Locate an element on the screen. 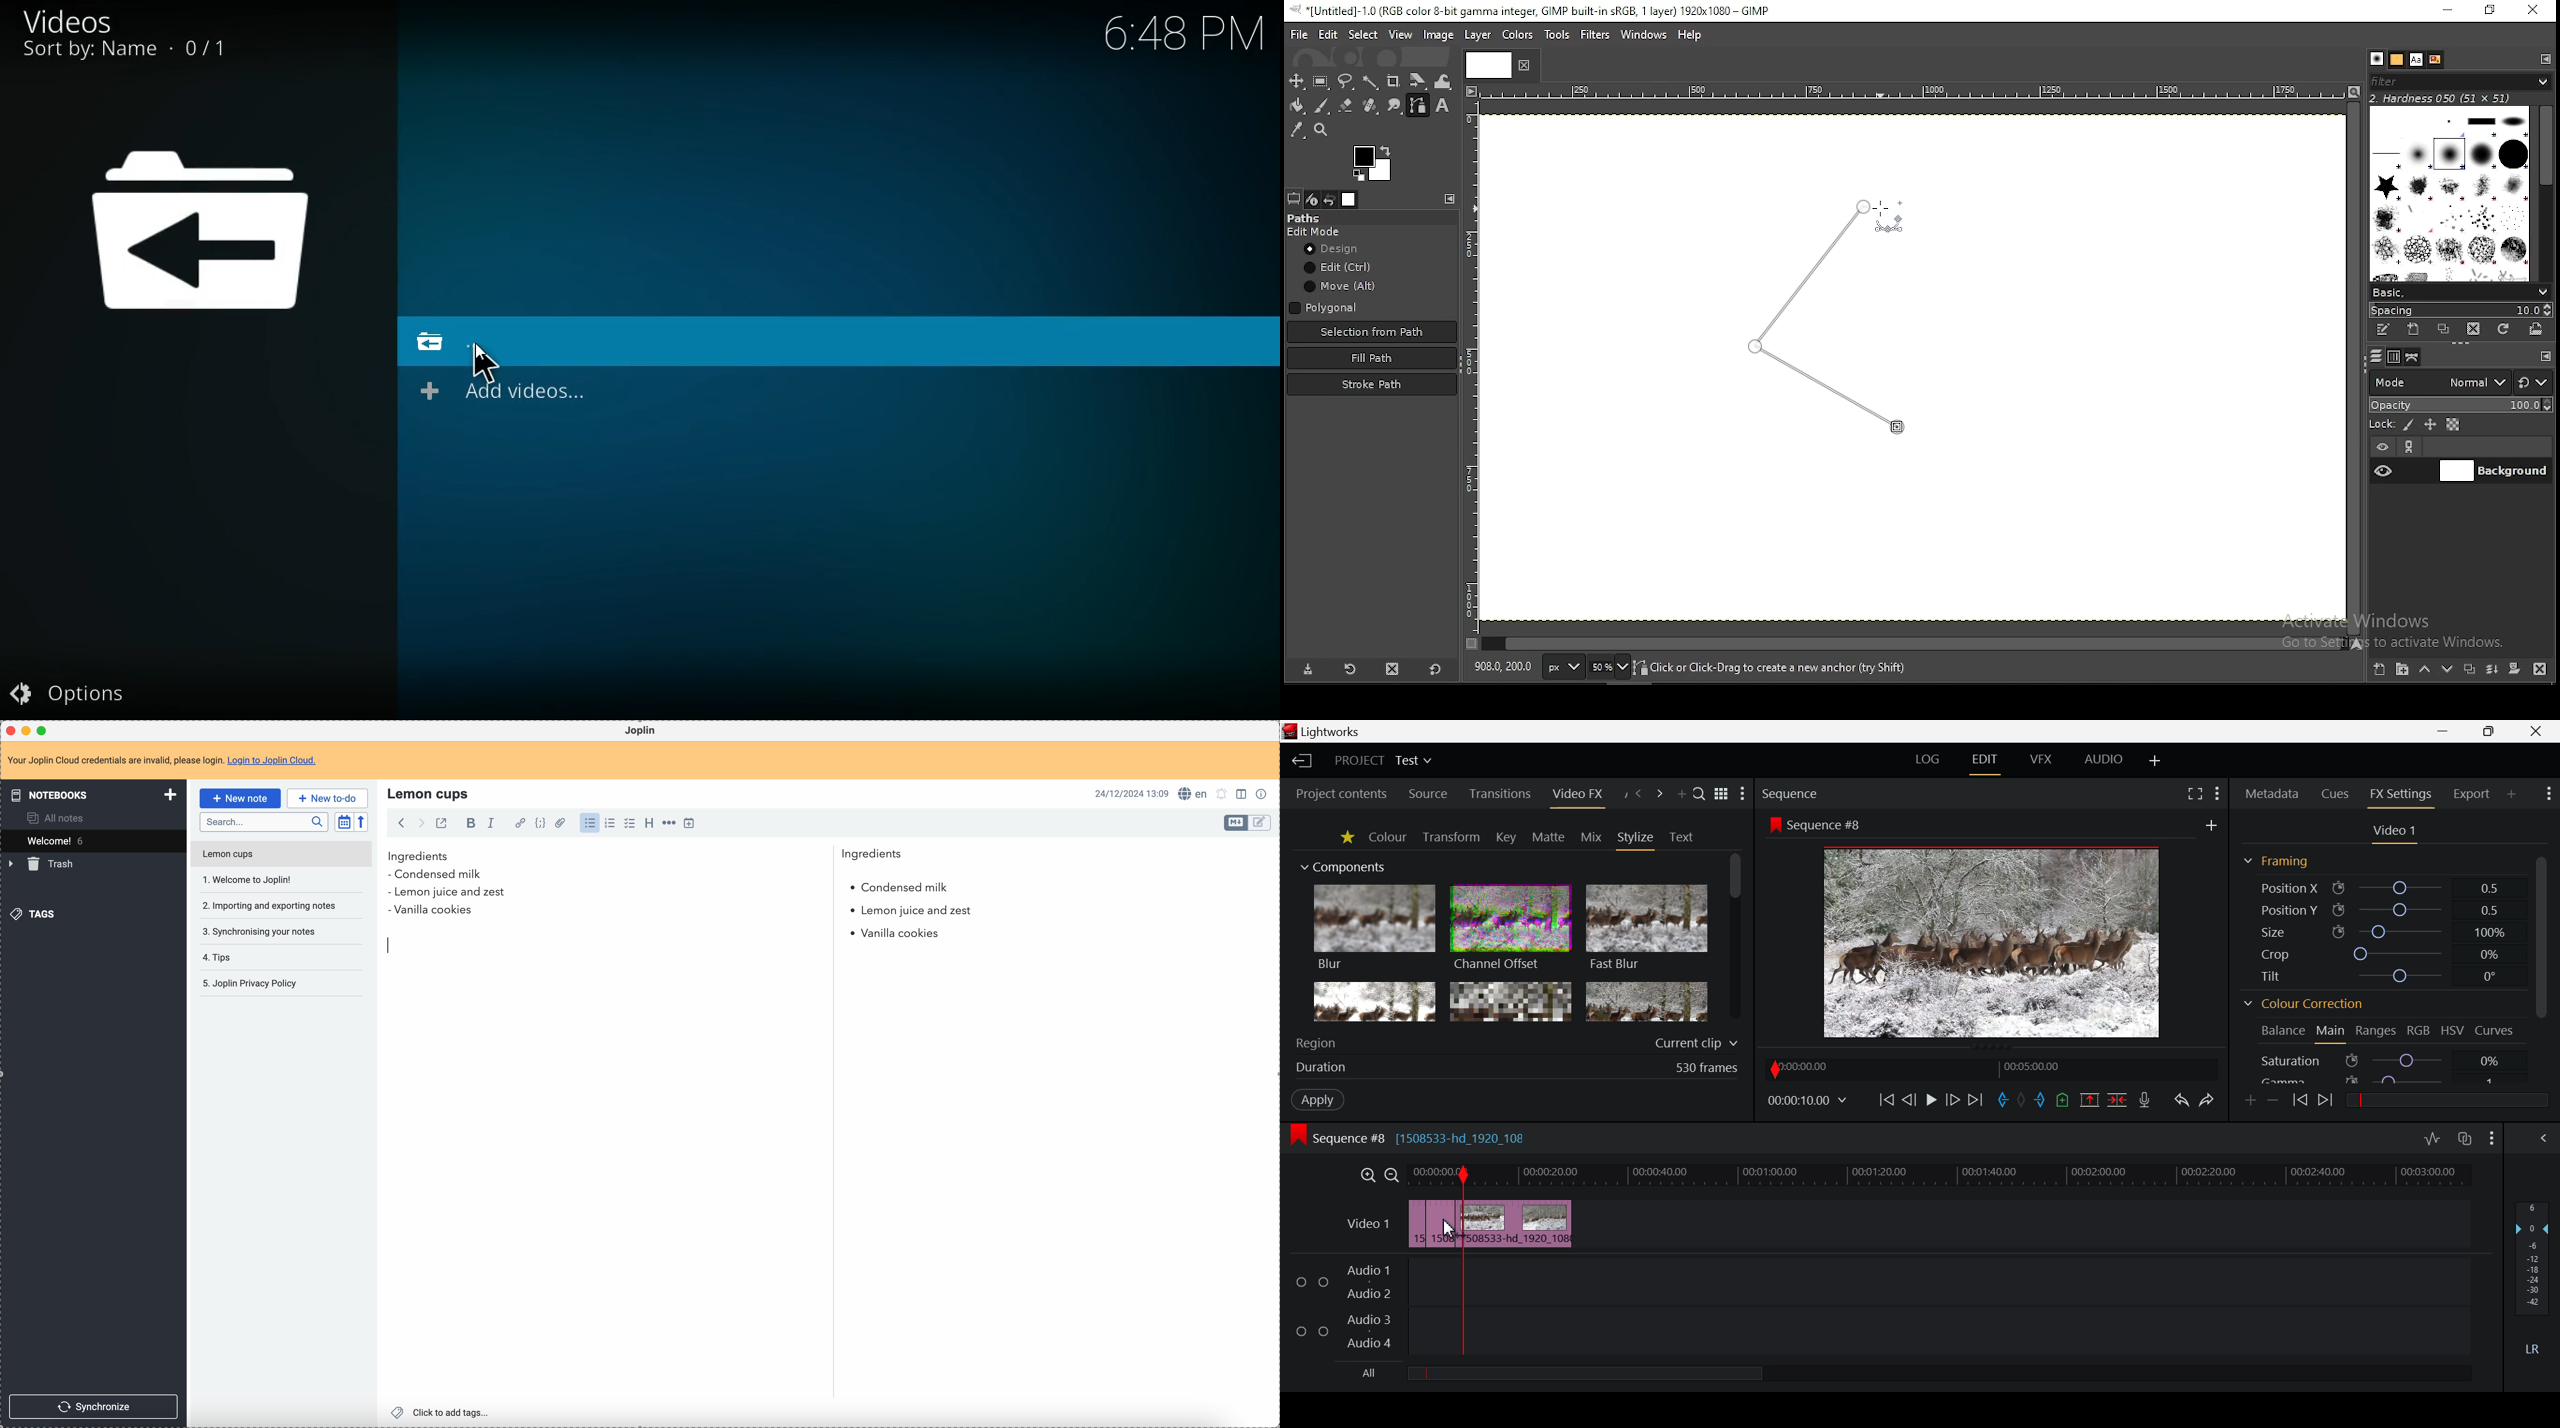 This screenshot has height=1428, width=2576. delete tool preset is located at coordinates (1393, 672).